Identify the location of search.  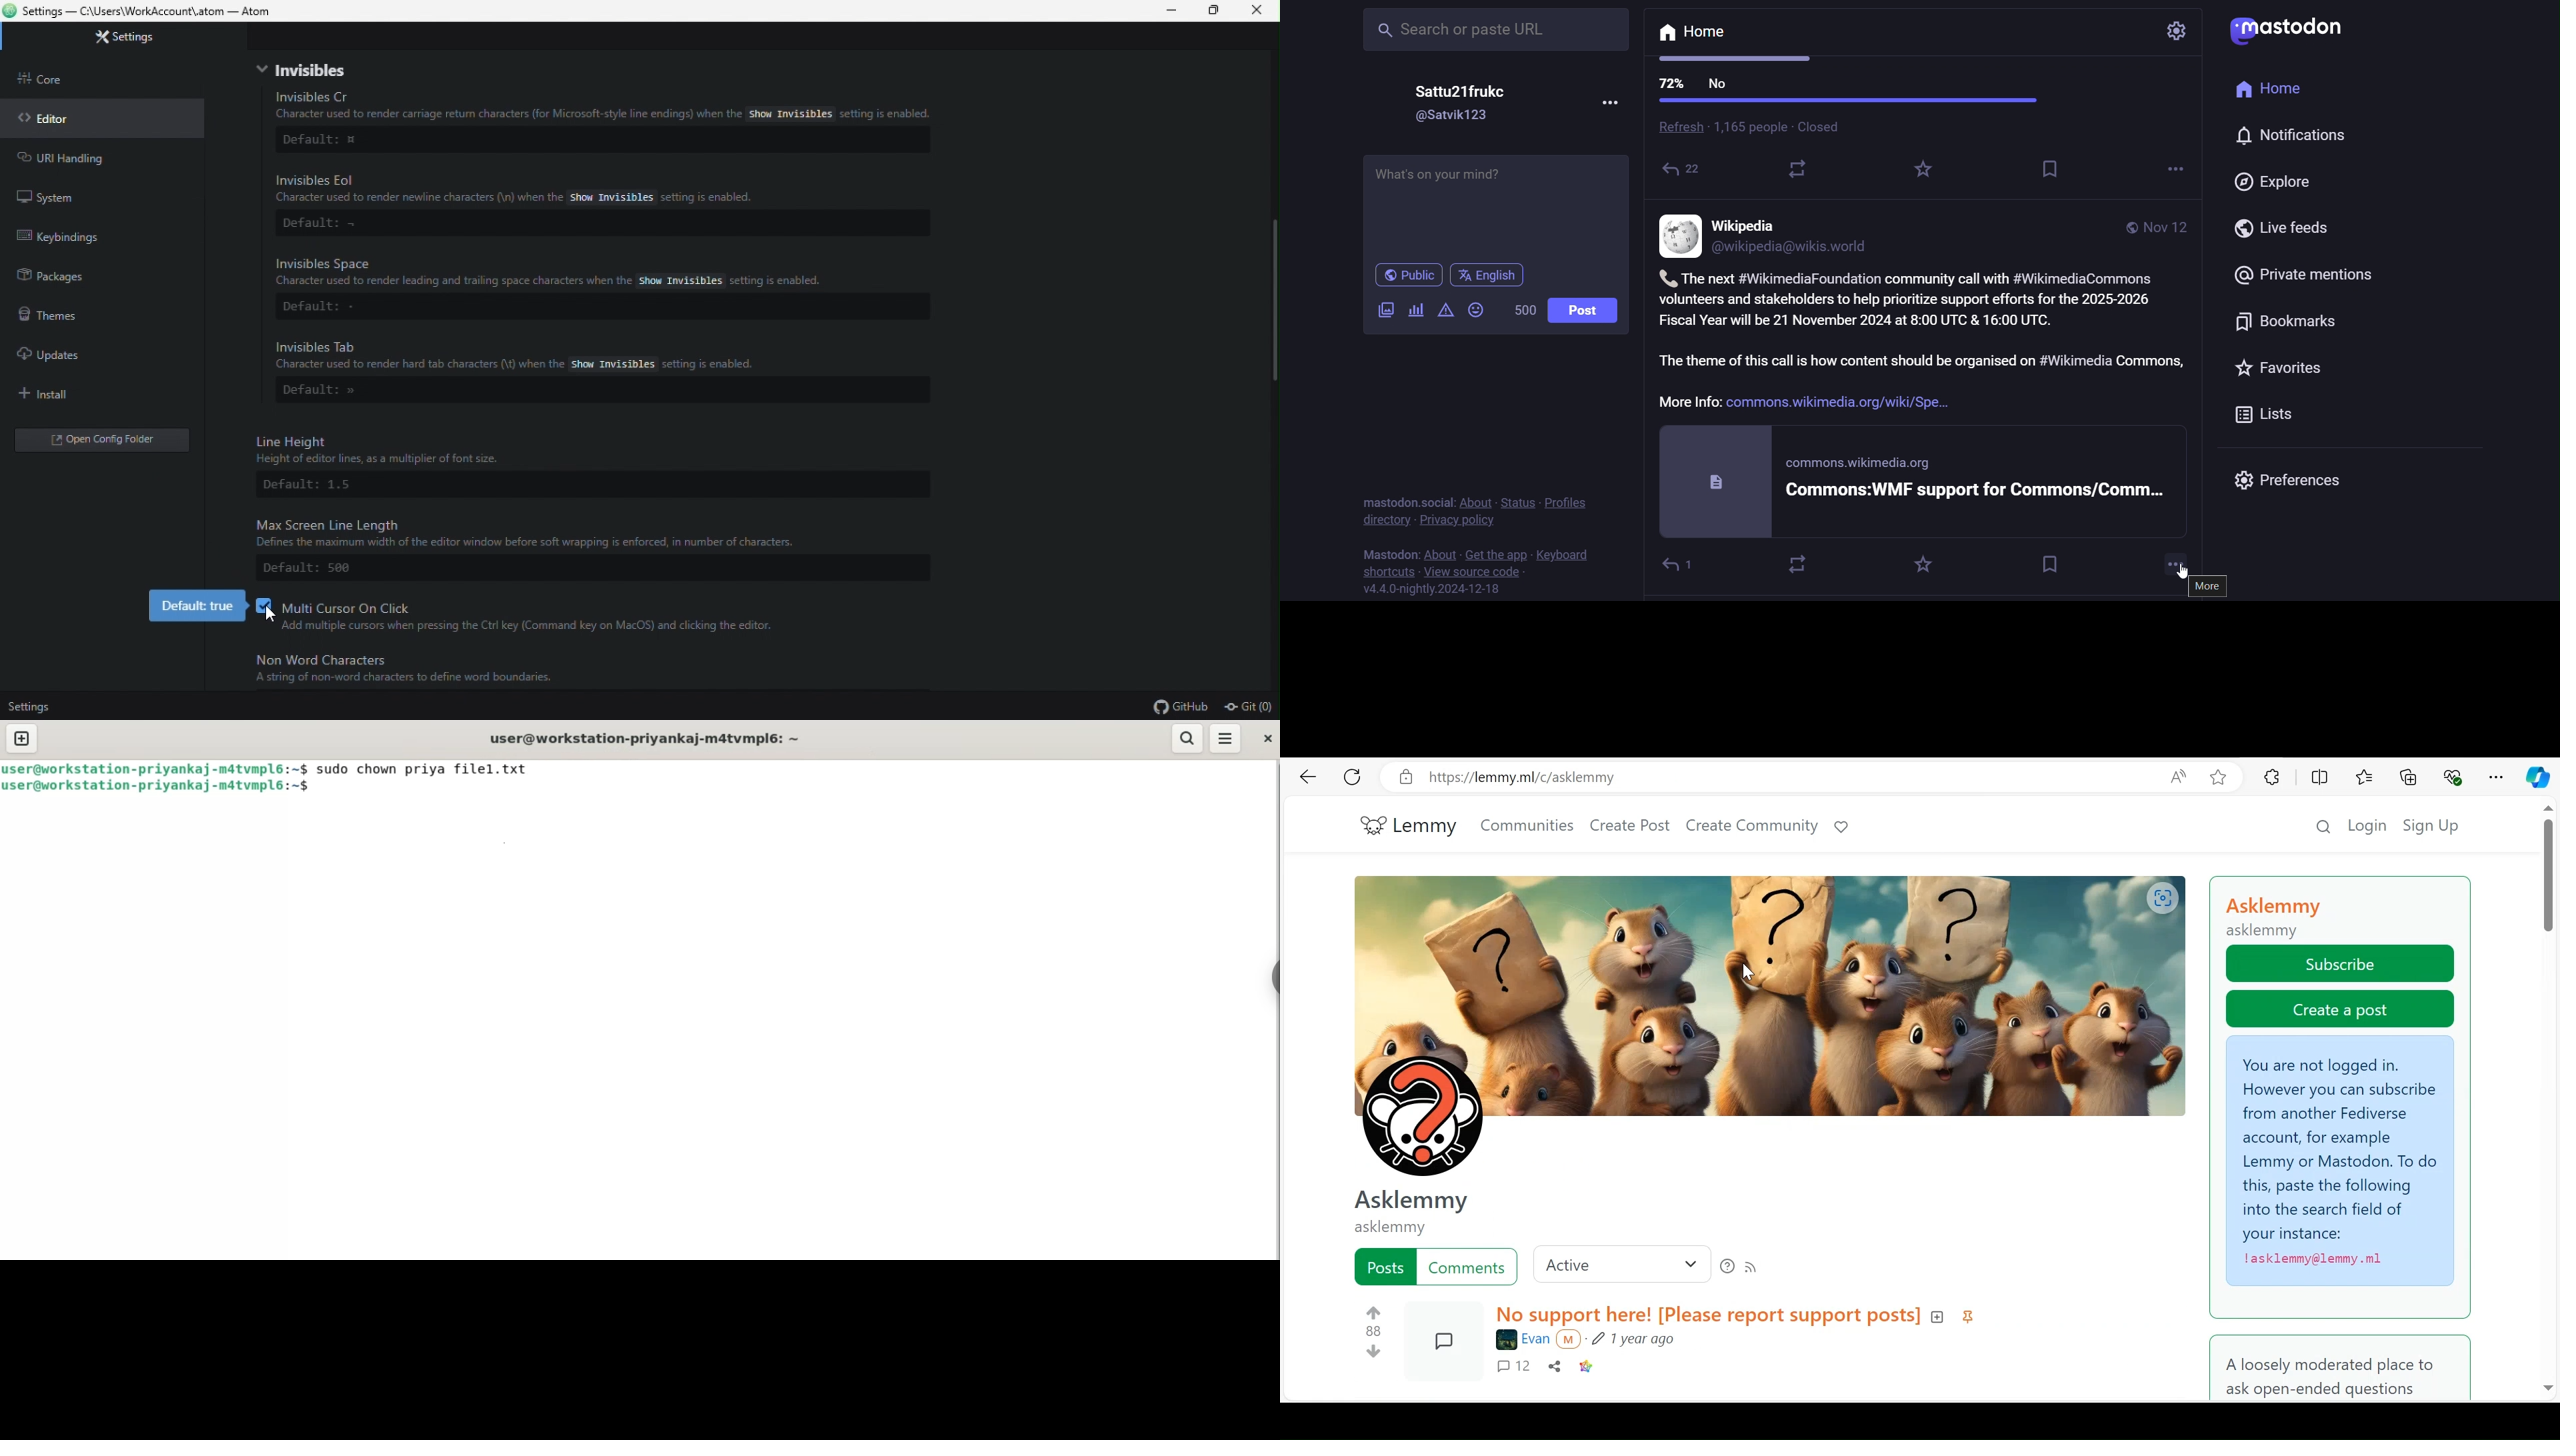
(1498, 28).